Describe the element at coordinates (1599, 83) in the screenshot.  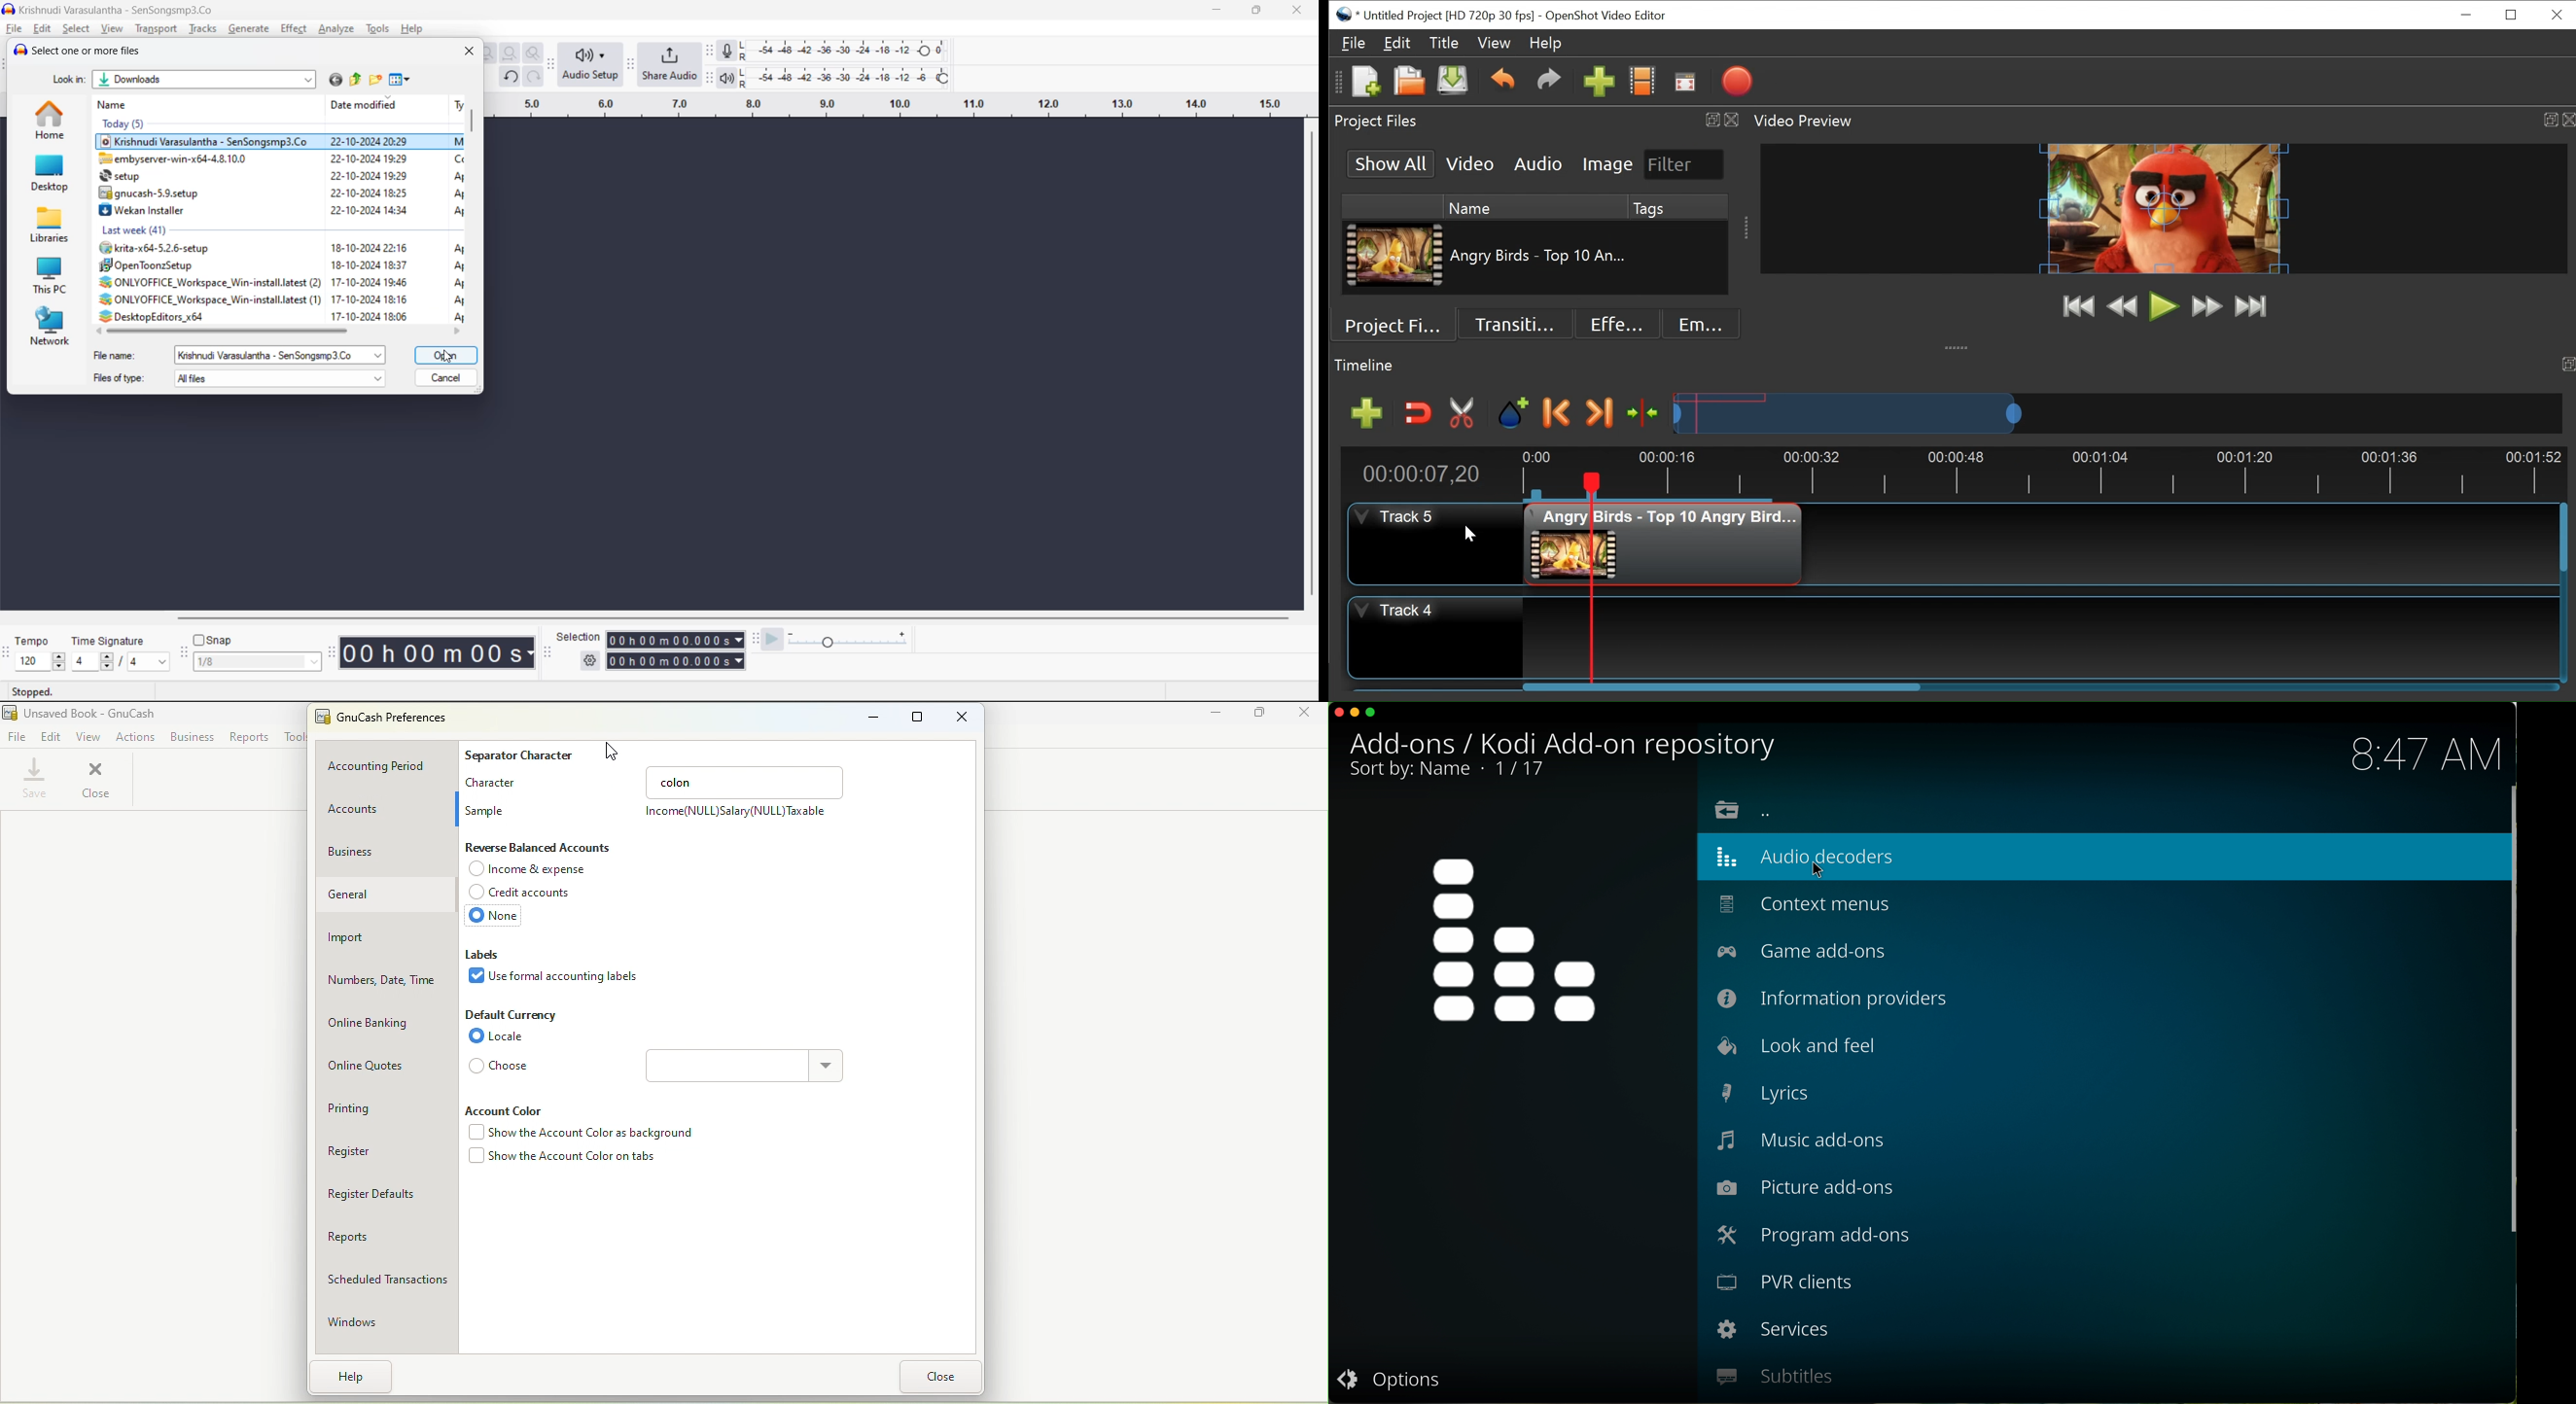
I see `Import Files` at that location.